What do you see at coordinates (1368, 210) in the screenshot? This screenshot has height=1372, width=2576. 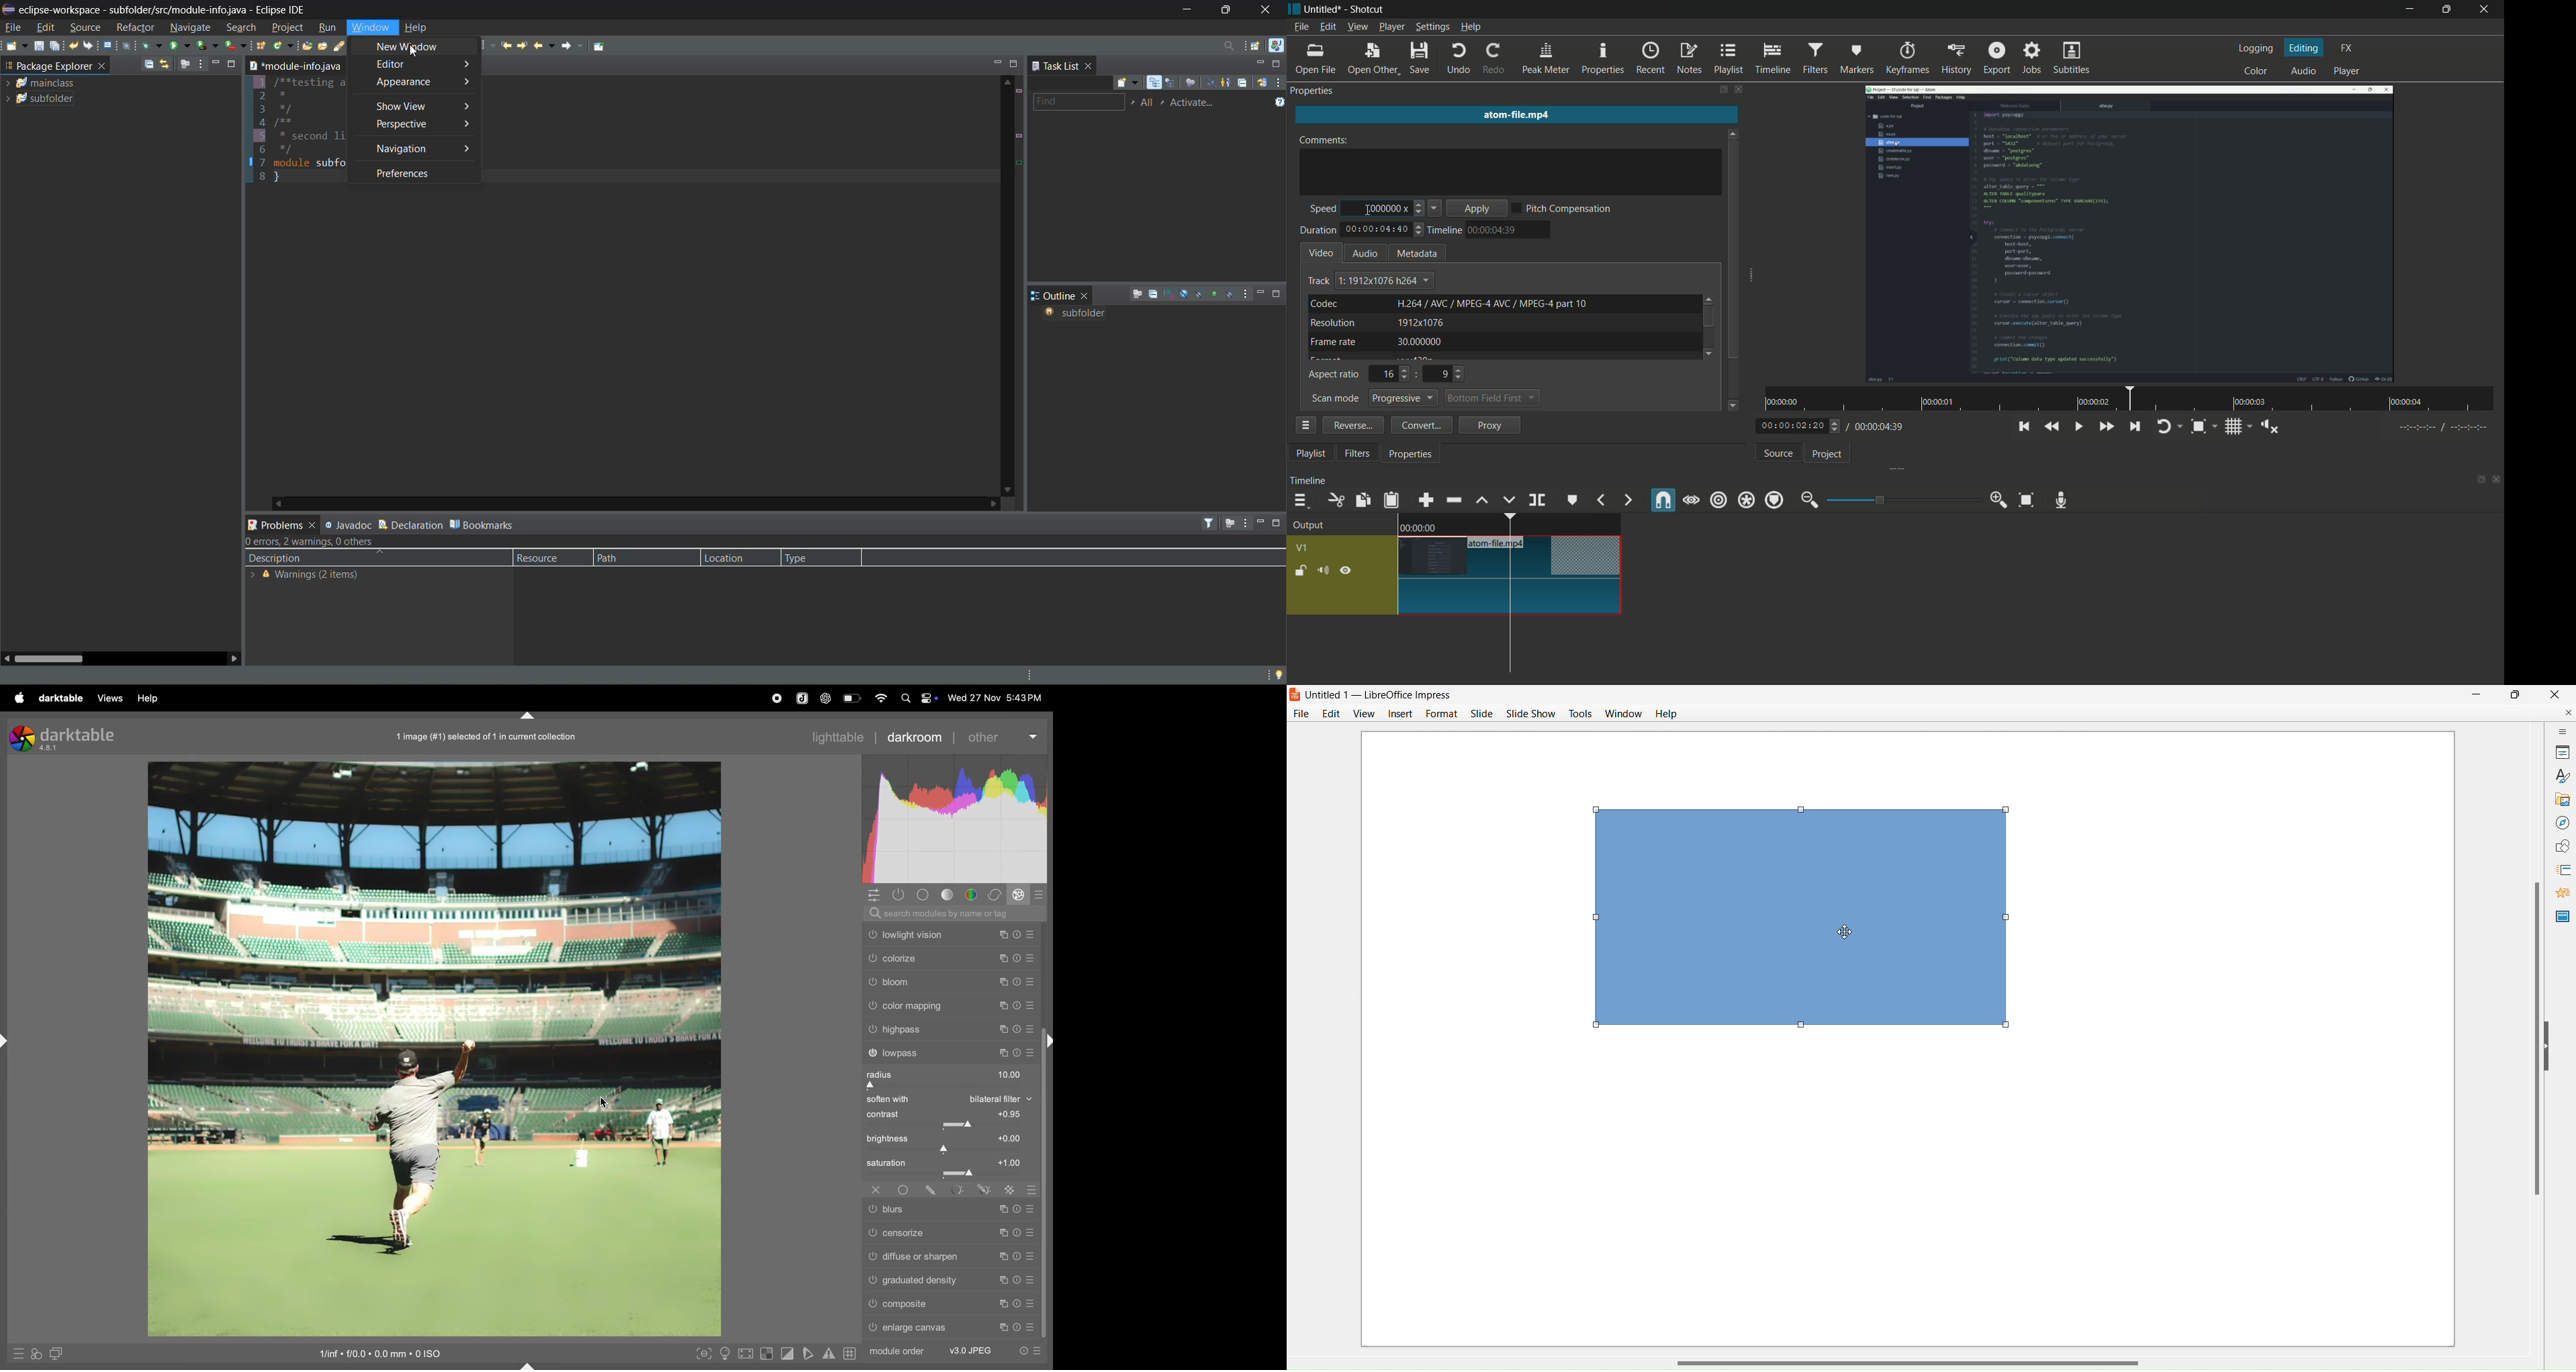 I see `cursor` at bounding box center [1368, 210].